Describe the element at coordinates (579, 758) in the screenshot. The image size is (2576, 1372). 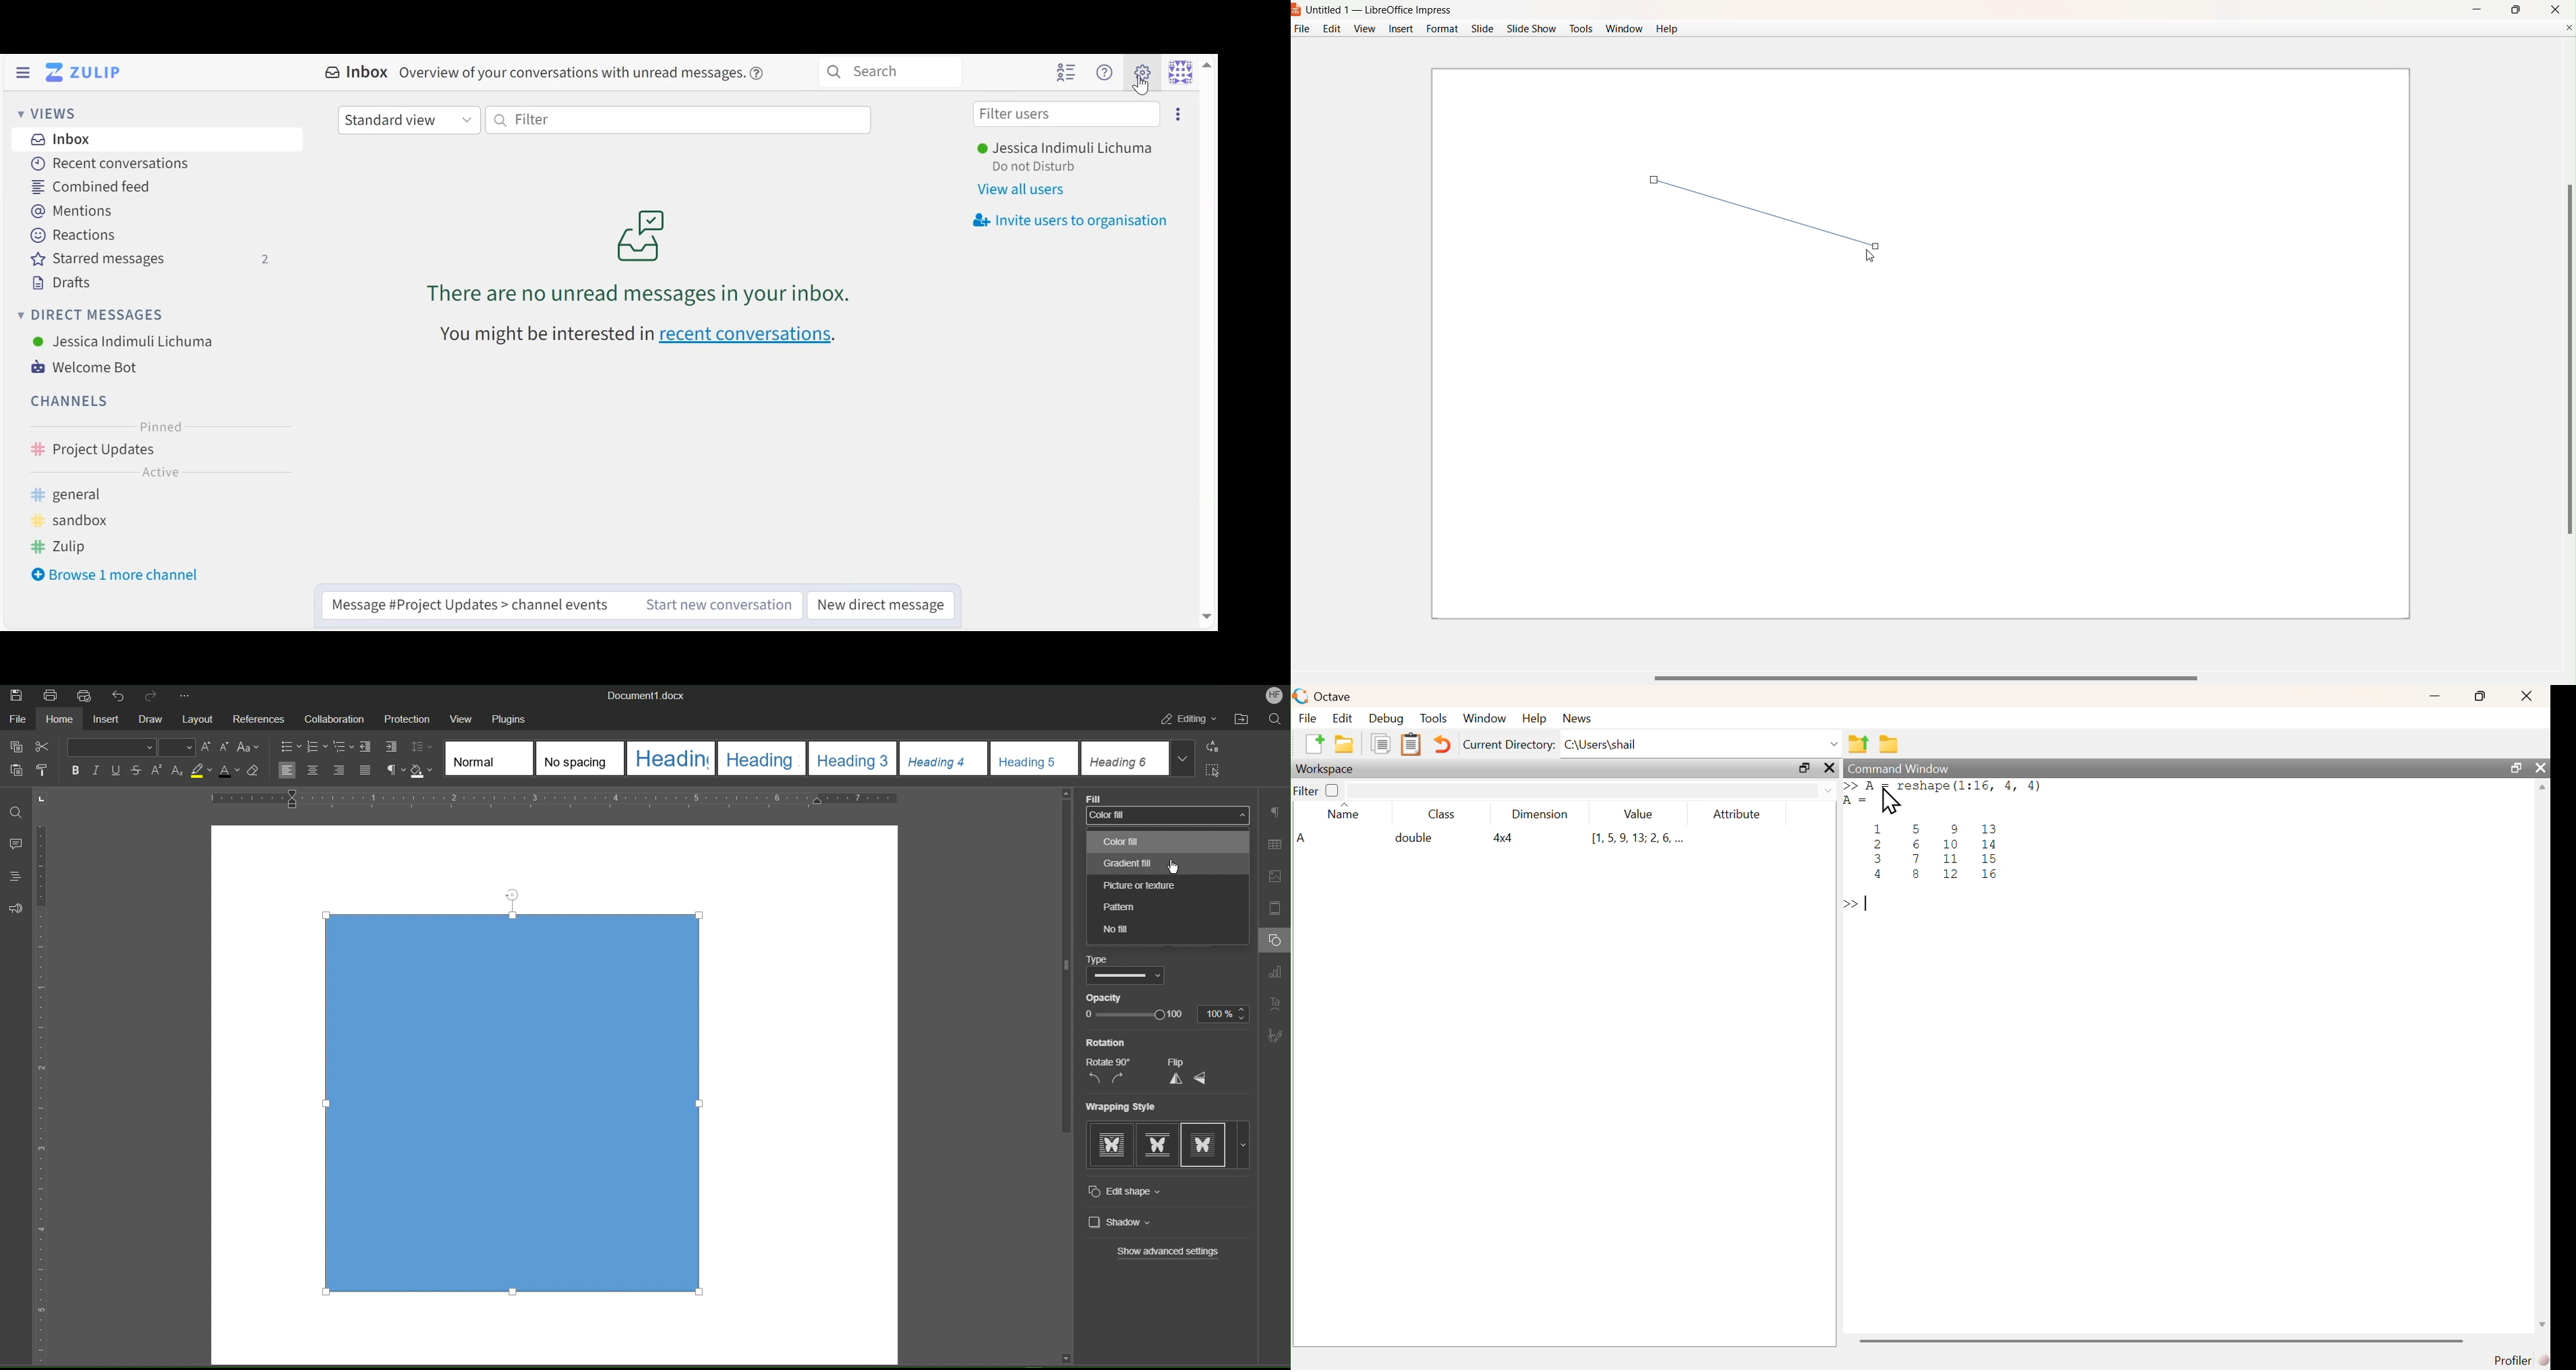
I see `No spacing` at that location.